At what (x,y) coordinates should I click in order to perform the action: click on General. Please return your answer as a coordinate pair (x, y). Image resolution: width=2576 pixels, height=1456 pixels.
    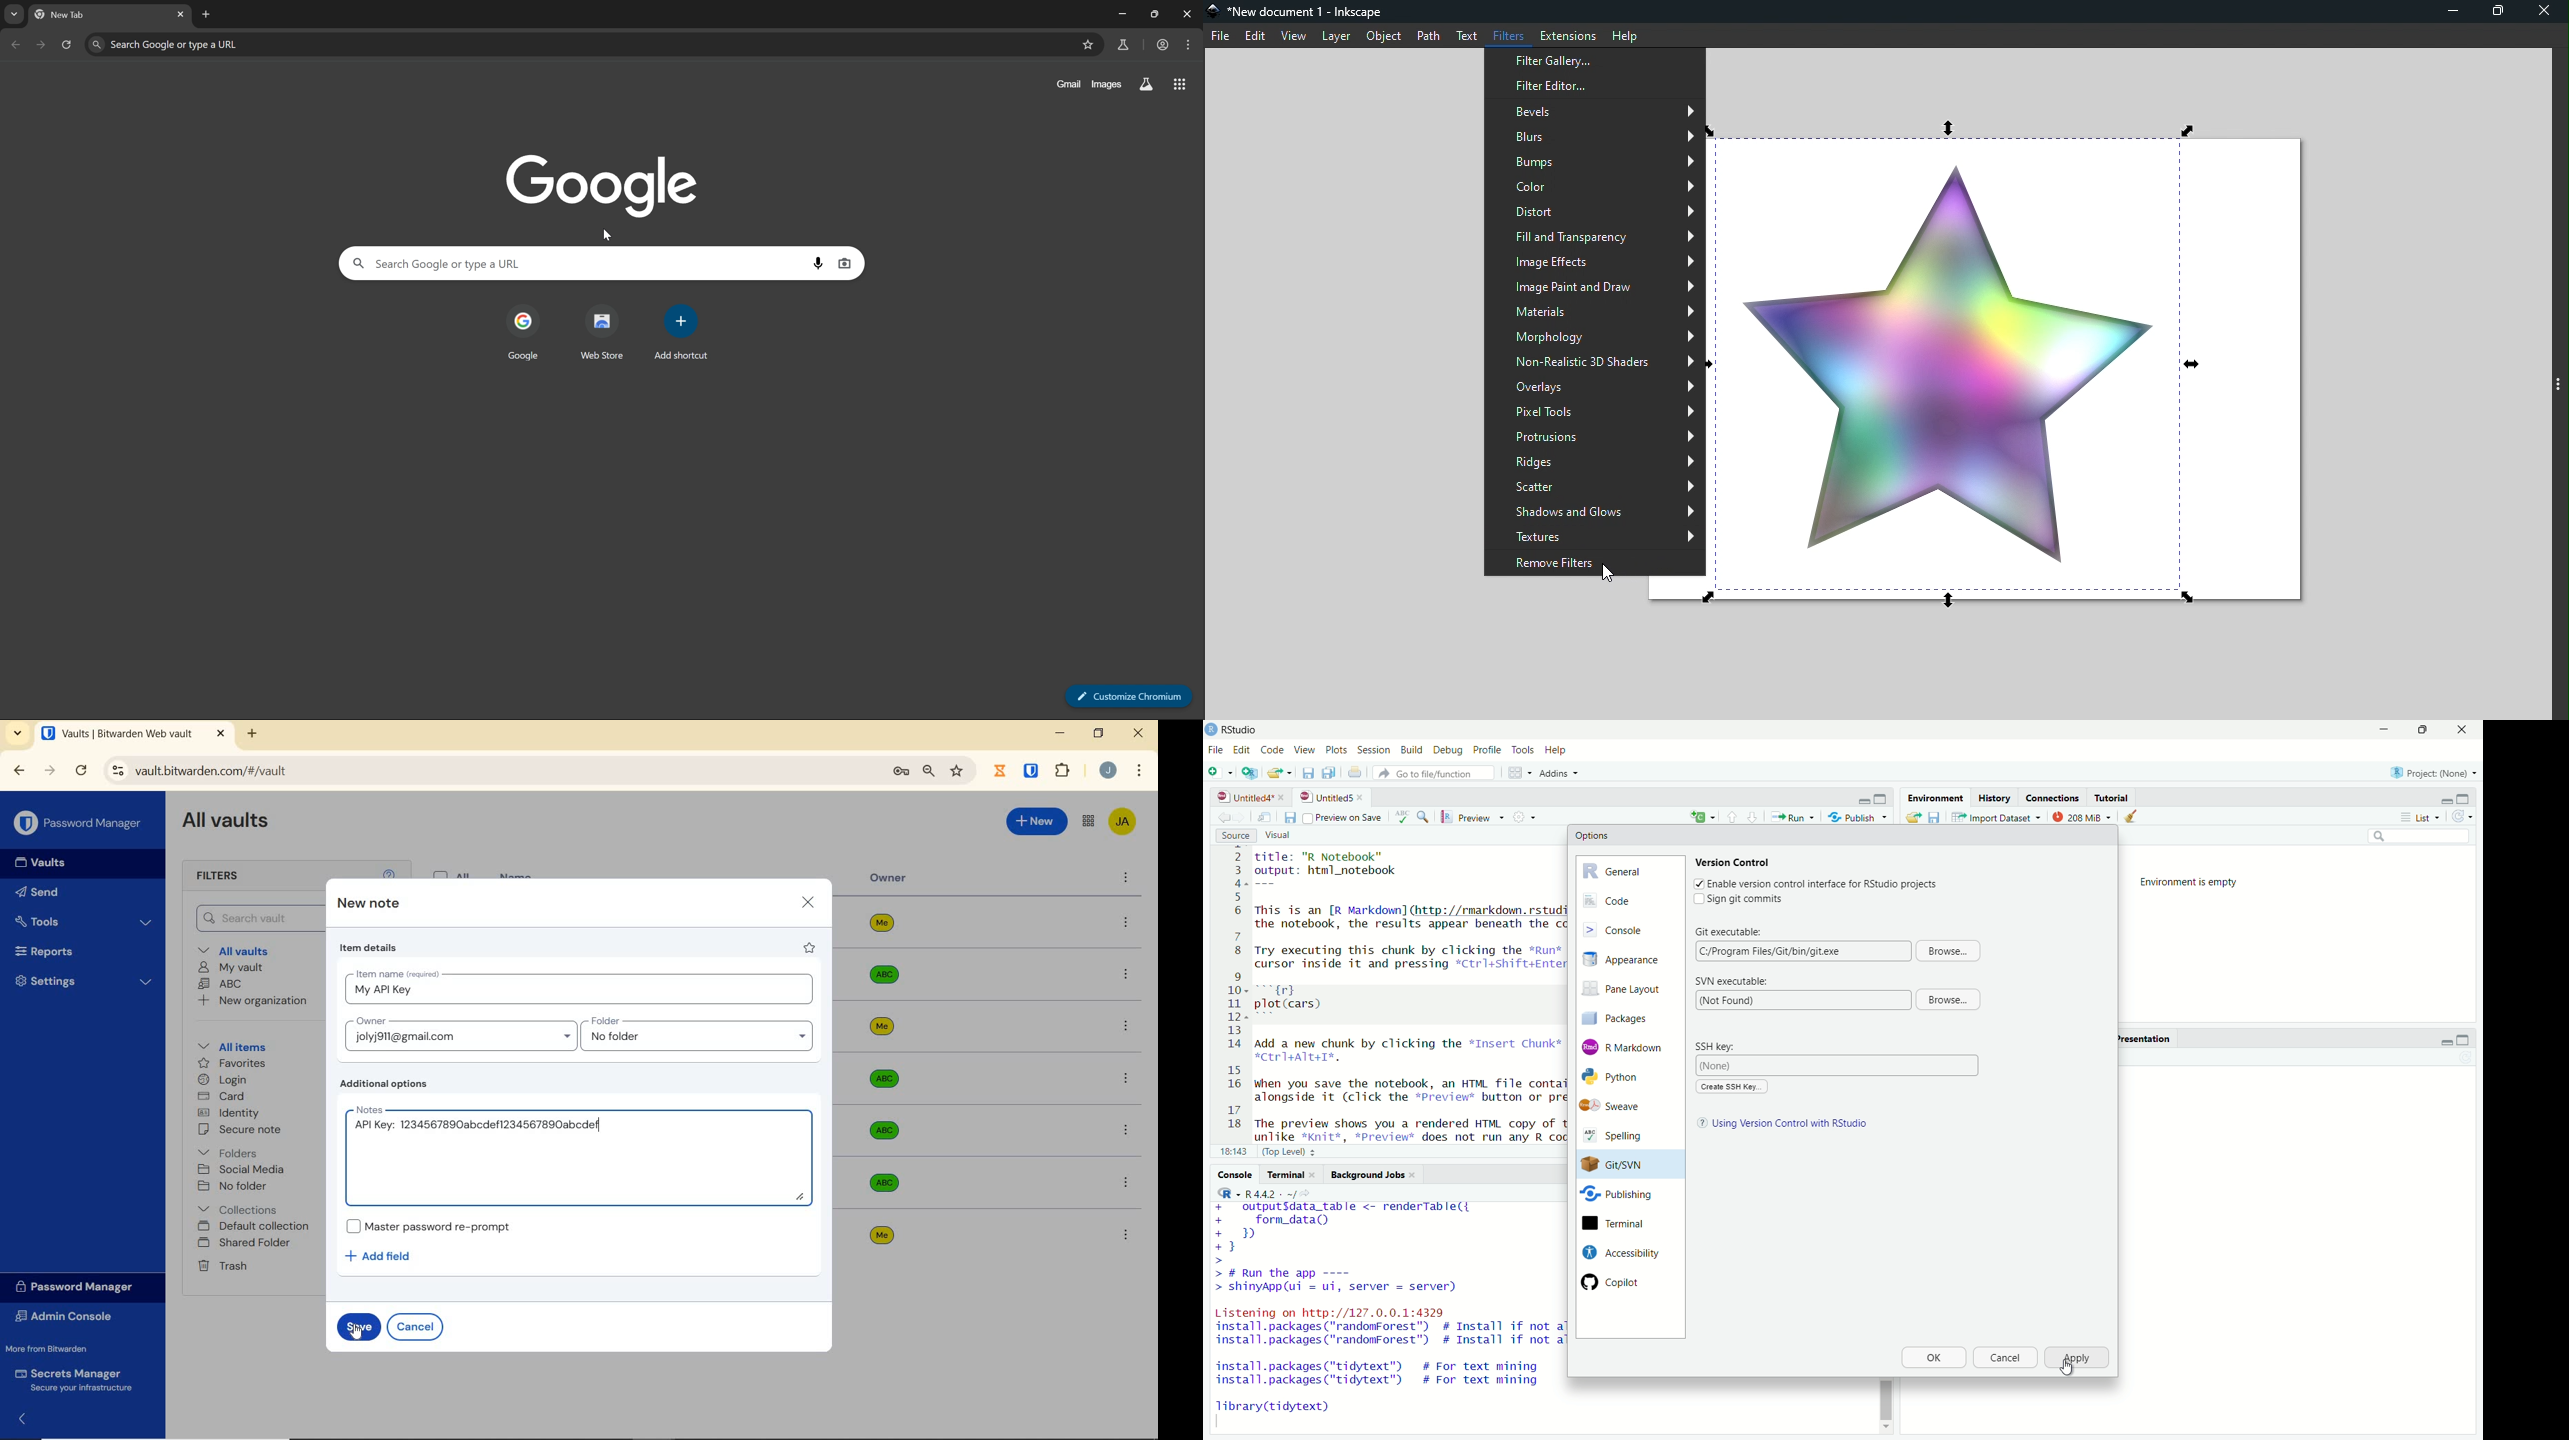
    Looking at the image, I should click on (1630, 869).